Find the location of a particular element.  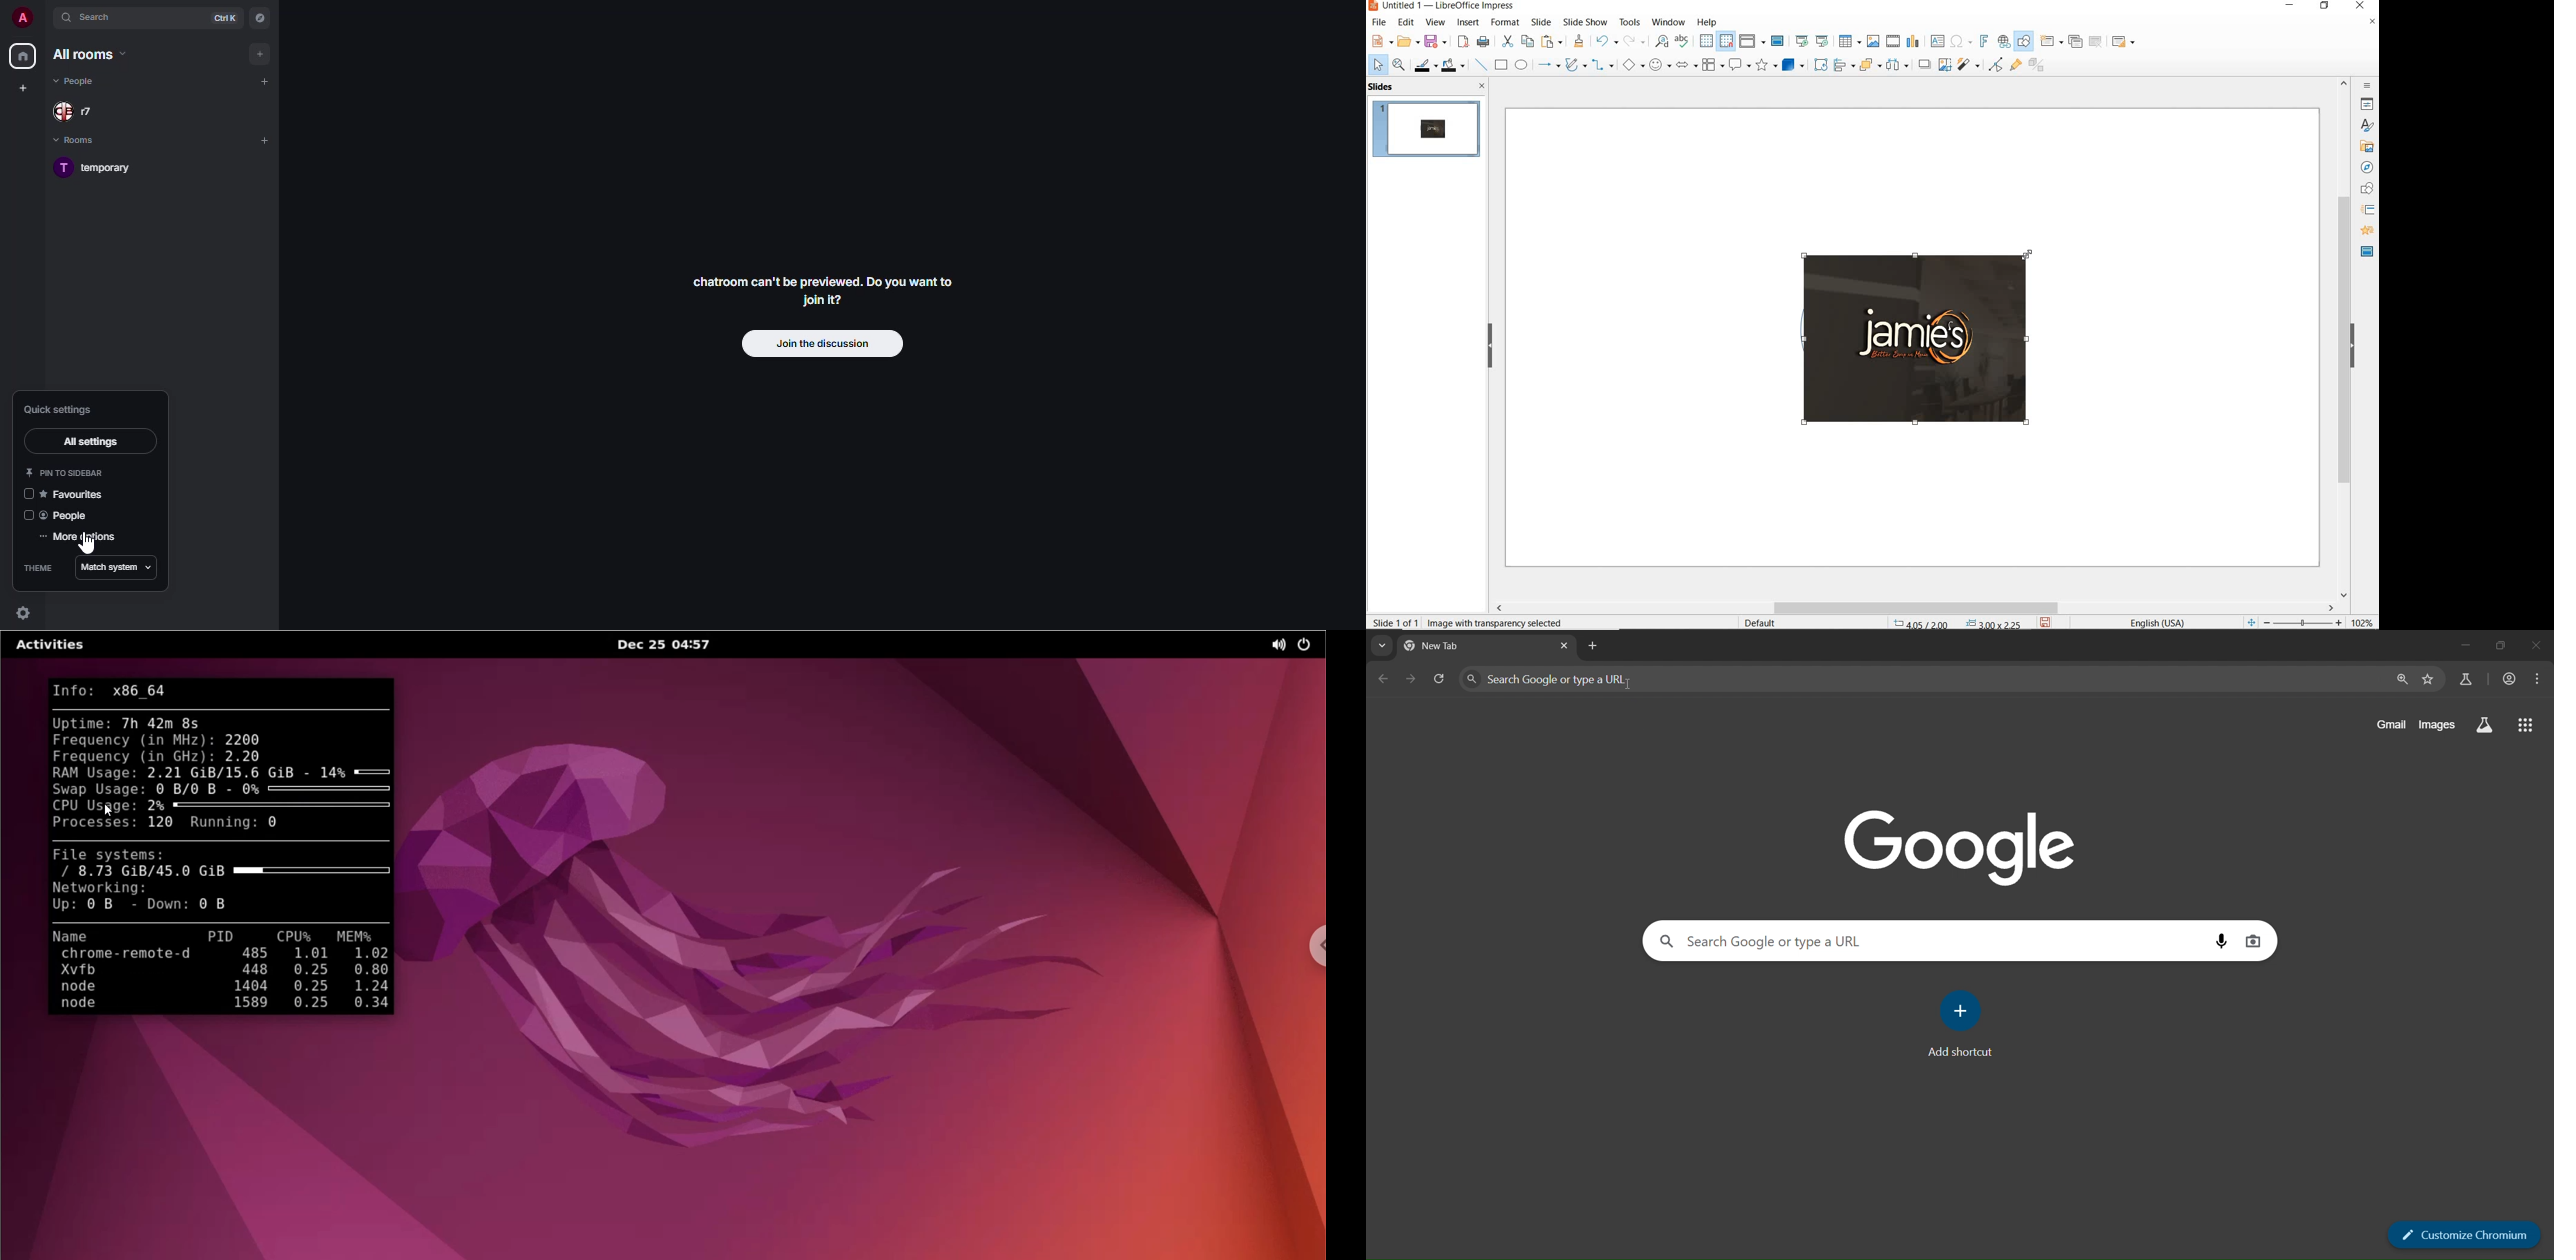

filter is located at coordinates (1996, 63).